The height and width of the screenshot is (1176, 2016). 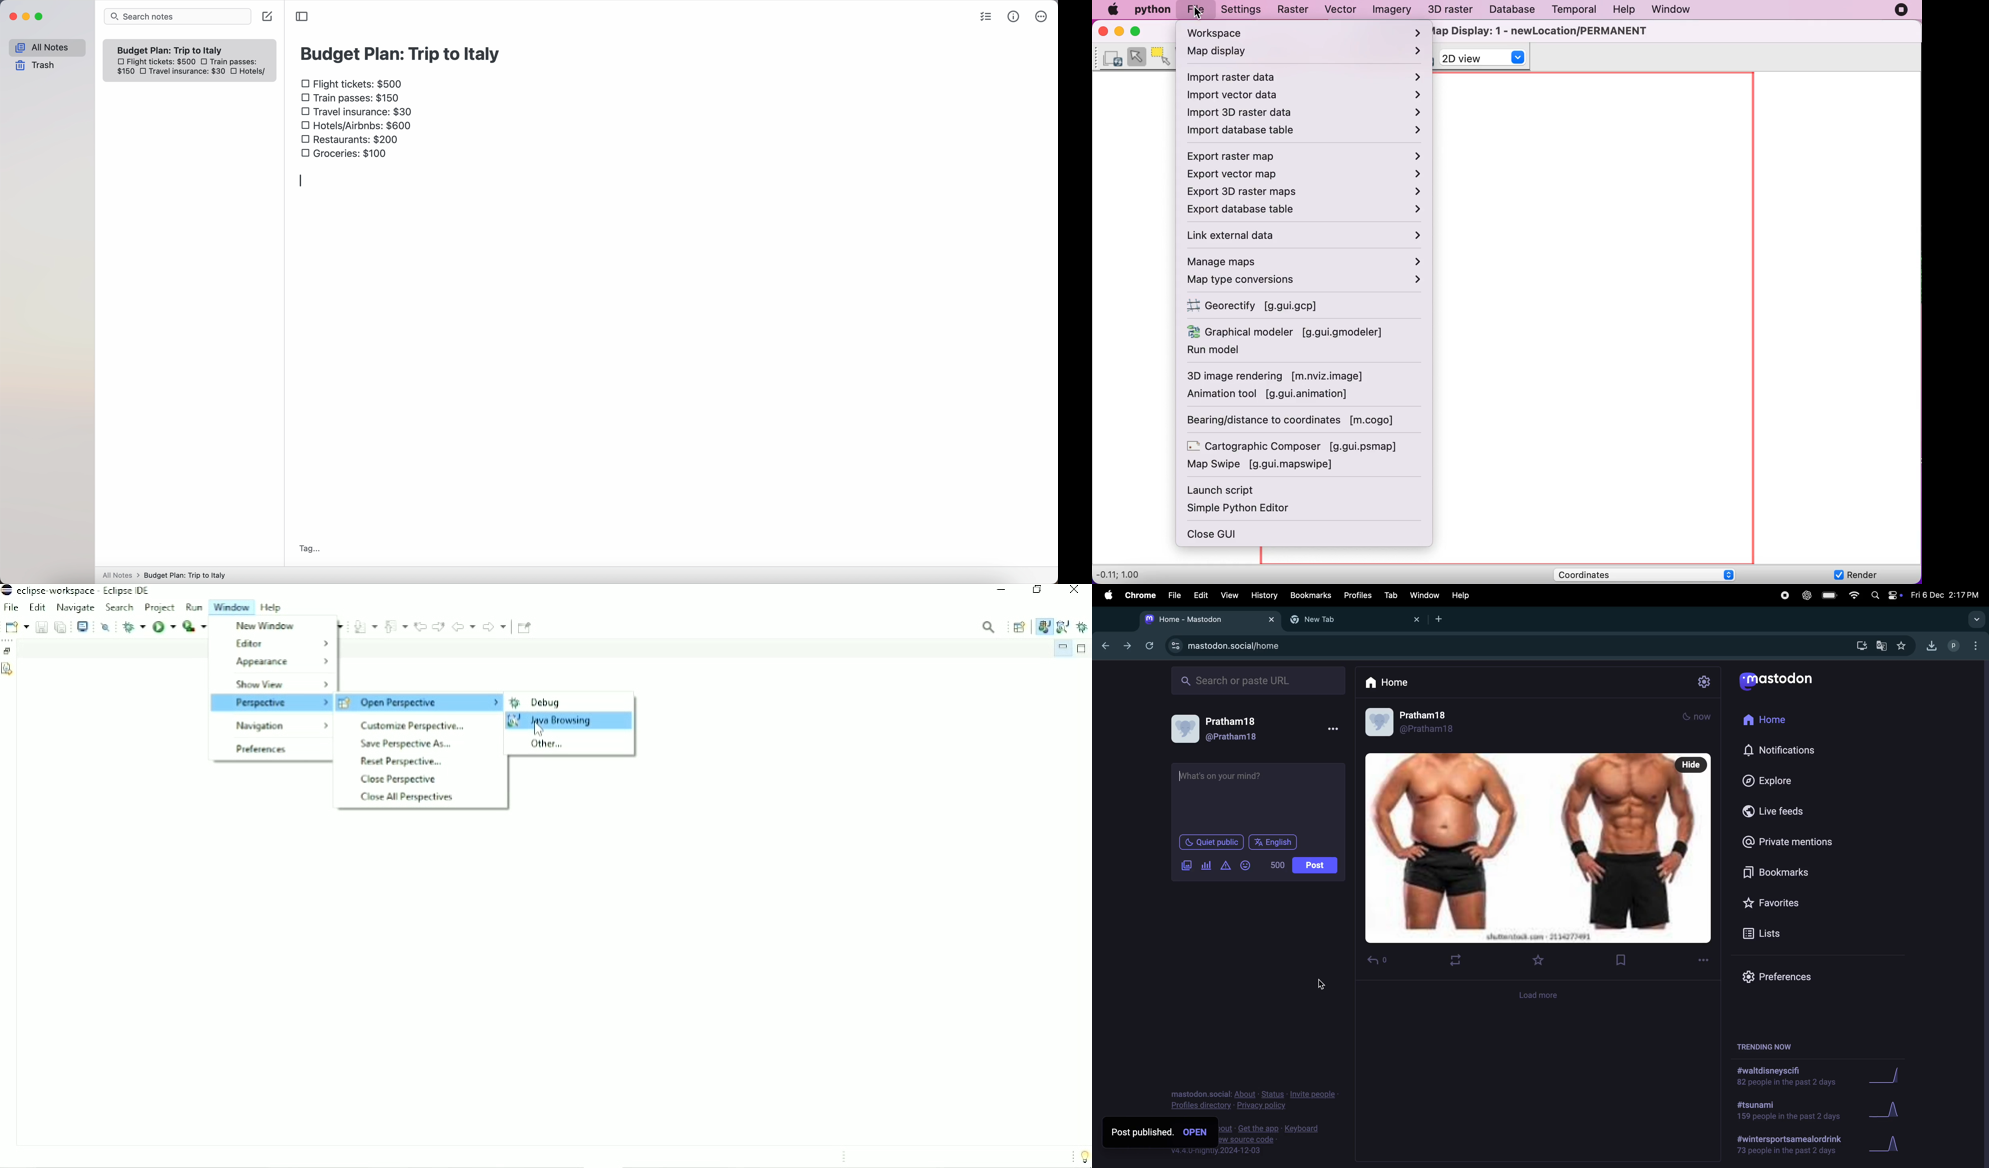 What do you see at coordinates (13, 16) in the screenshot?
I see `close Simplenote` at bounding box center [13, 16].